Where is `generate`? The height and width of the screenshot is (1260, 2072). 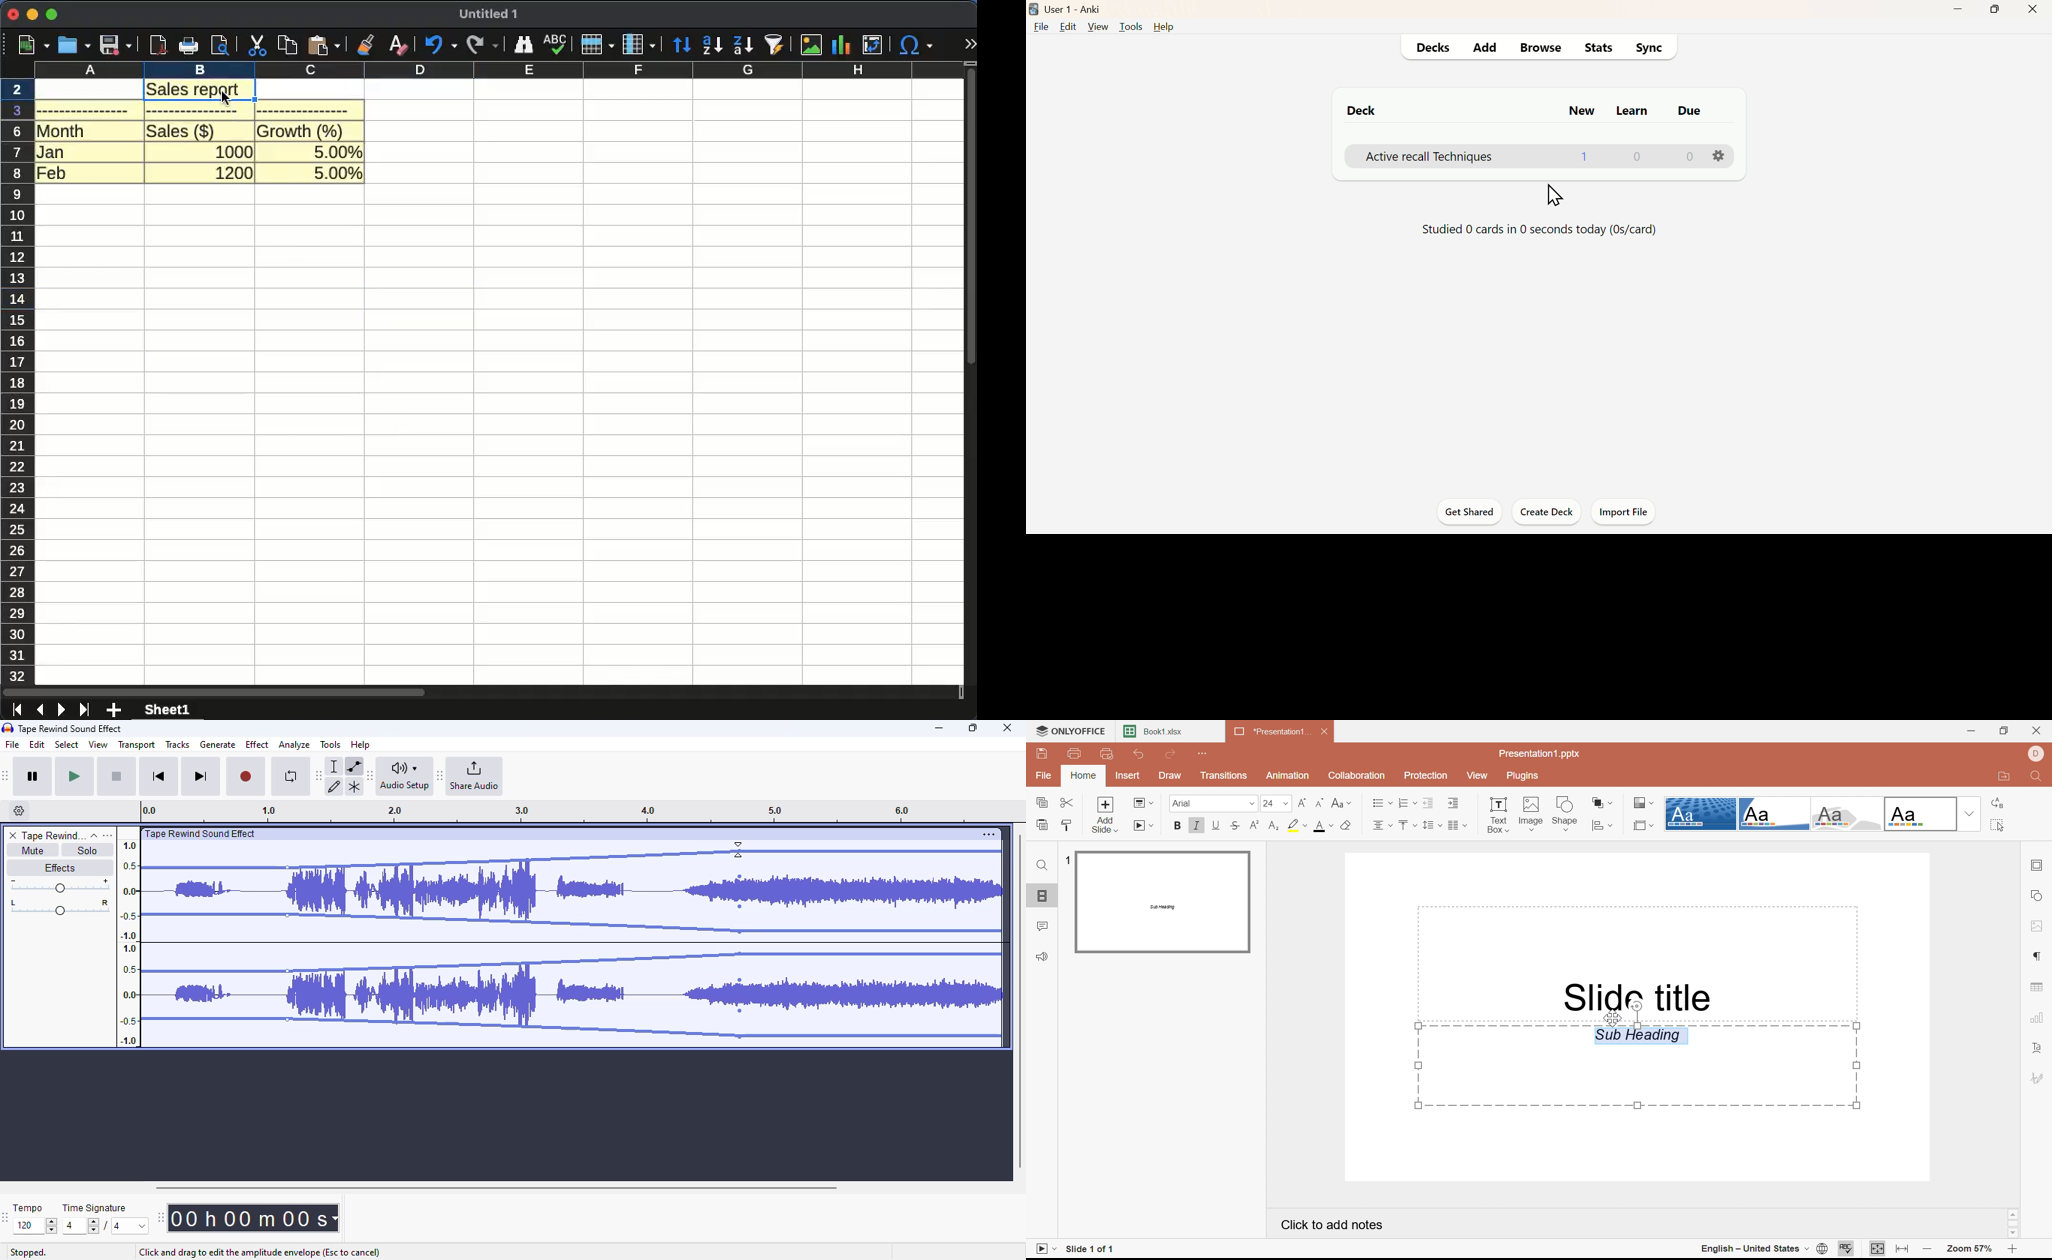 generate is located at coordinates (218, 745).